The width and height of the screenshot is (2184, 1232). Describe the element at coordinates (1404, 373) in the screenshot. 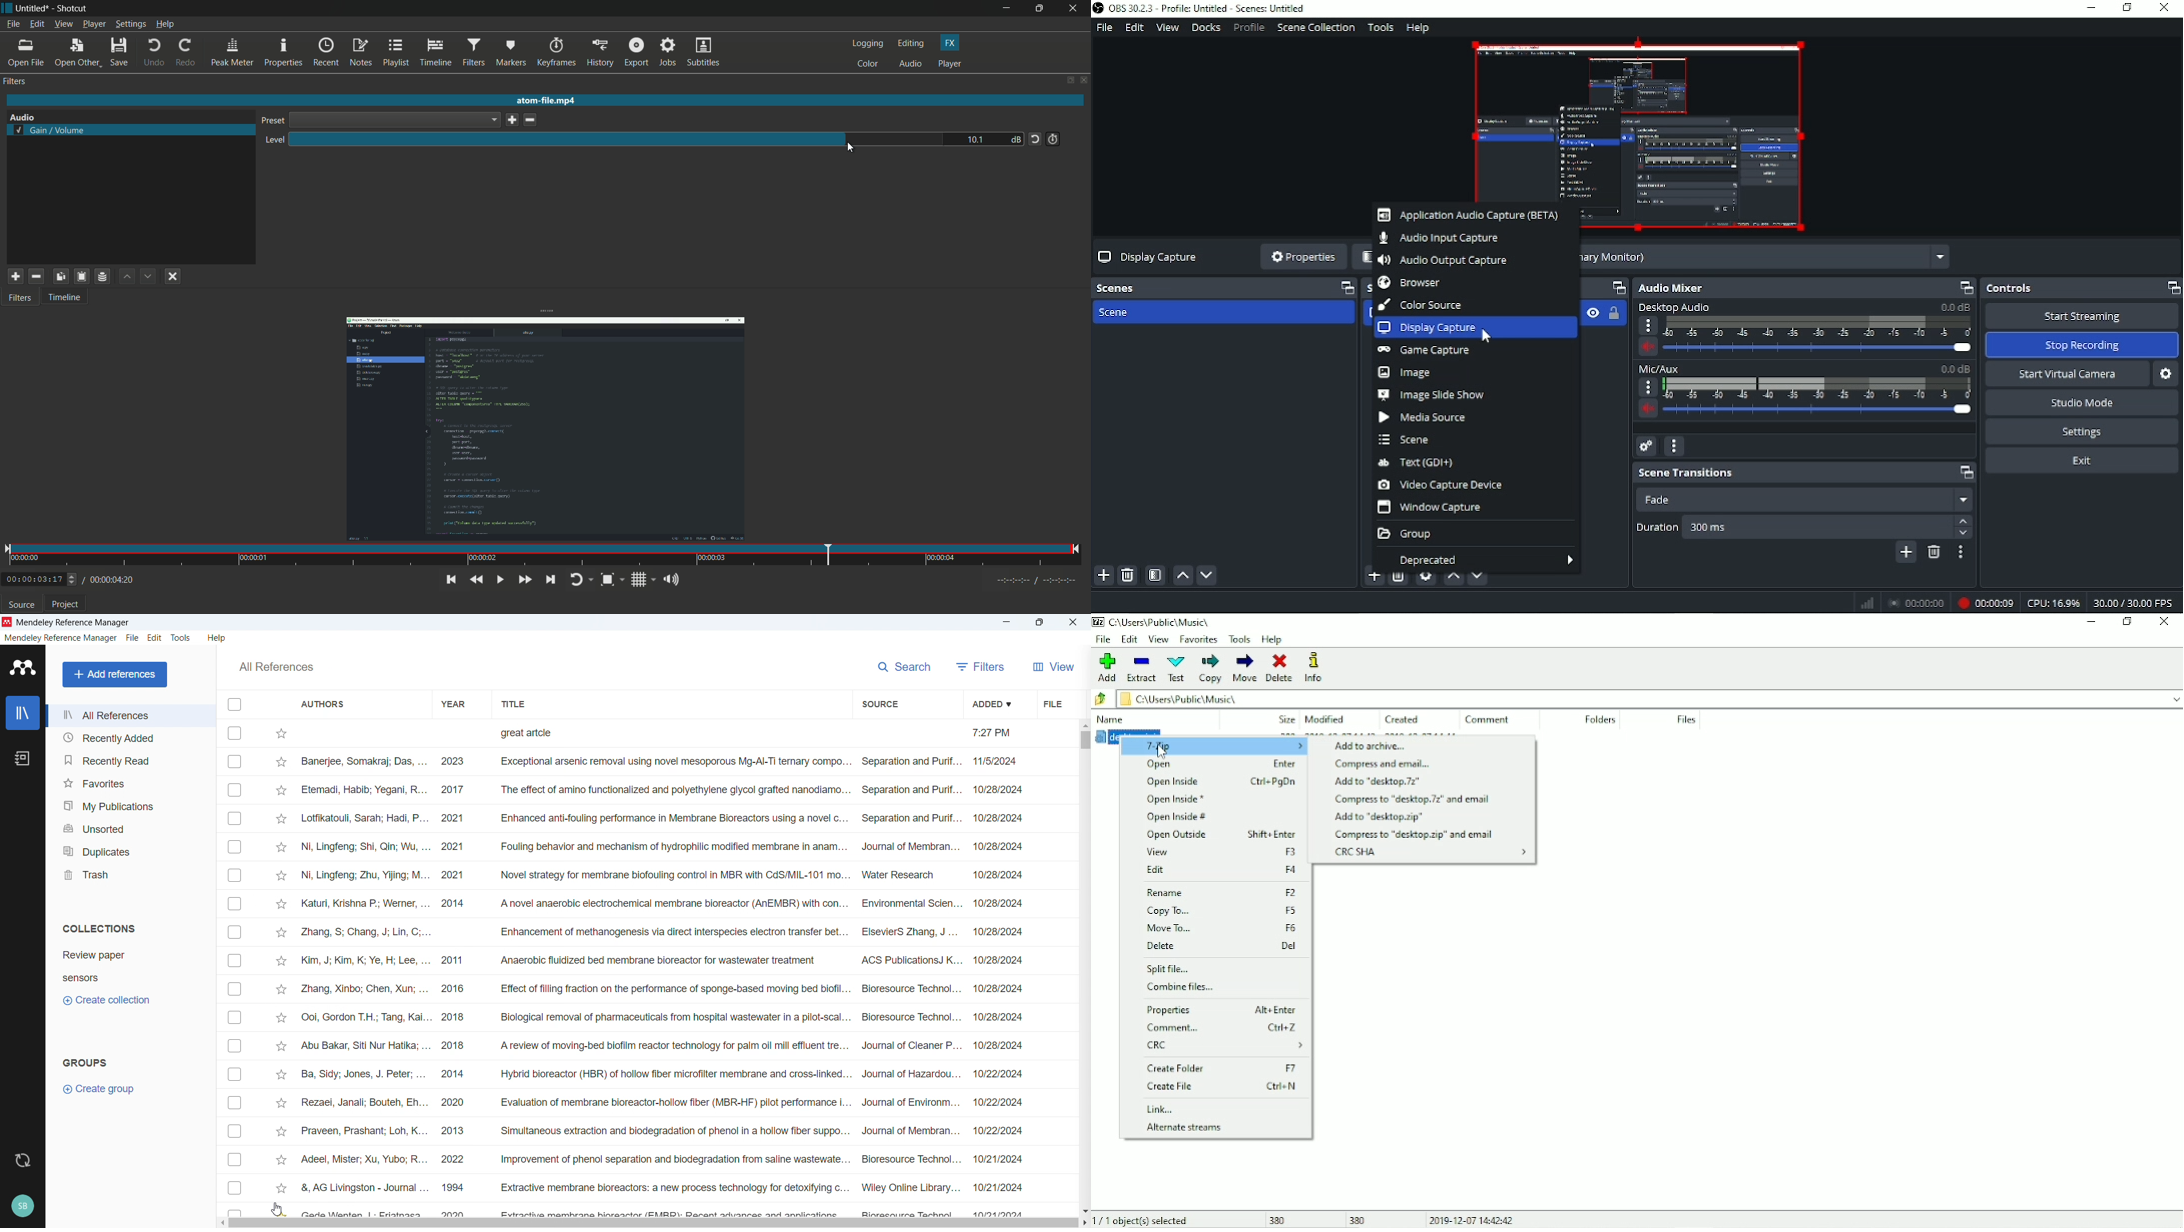

I see `Image` at that location.